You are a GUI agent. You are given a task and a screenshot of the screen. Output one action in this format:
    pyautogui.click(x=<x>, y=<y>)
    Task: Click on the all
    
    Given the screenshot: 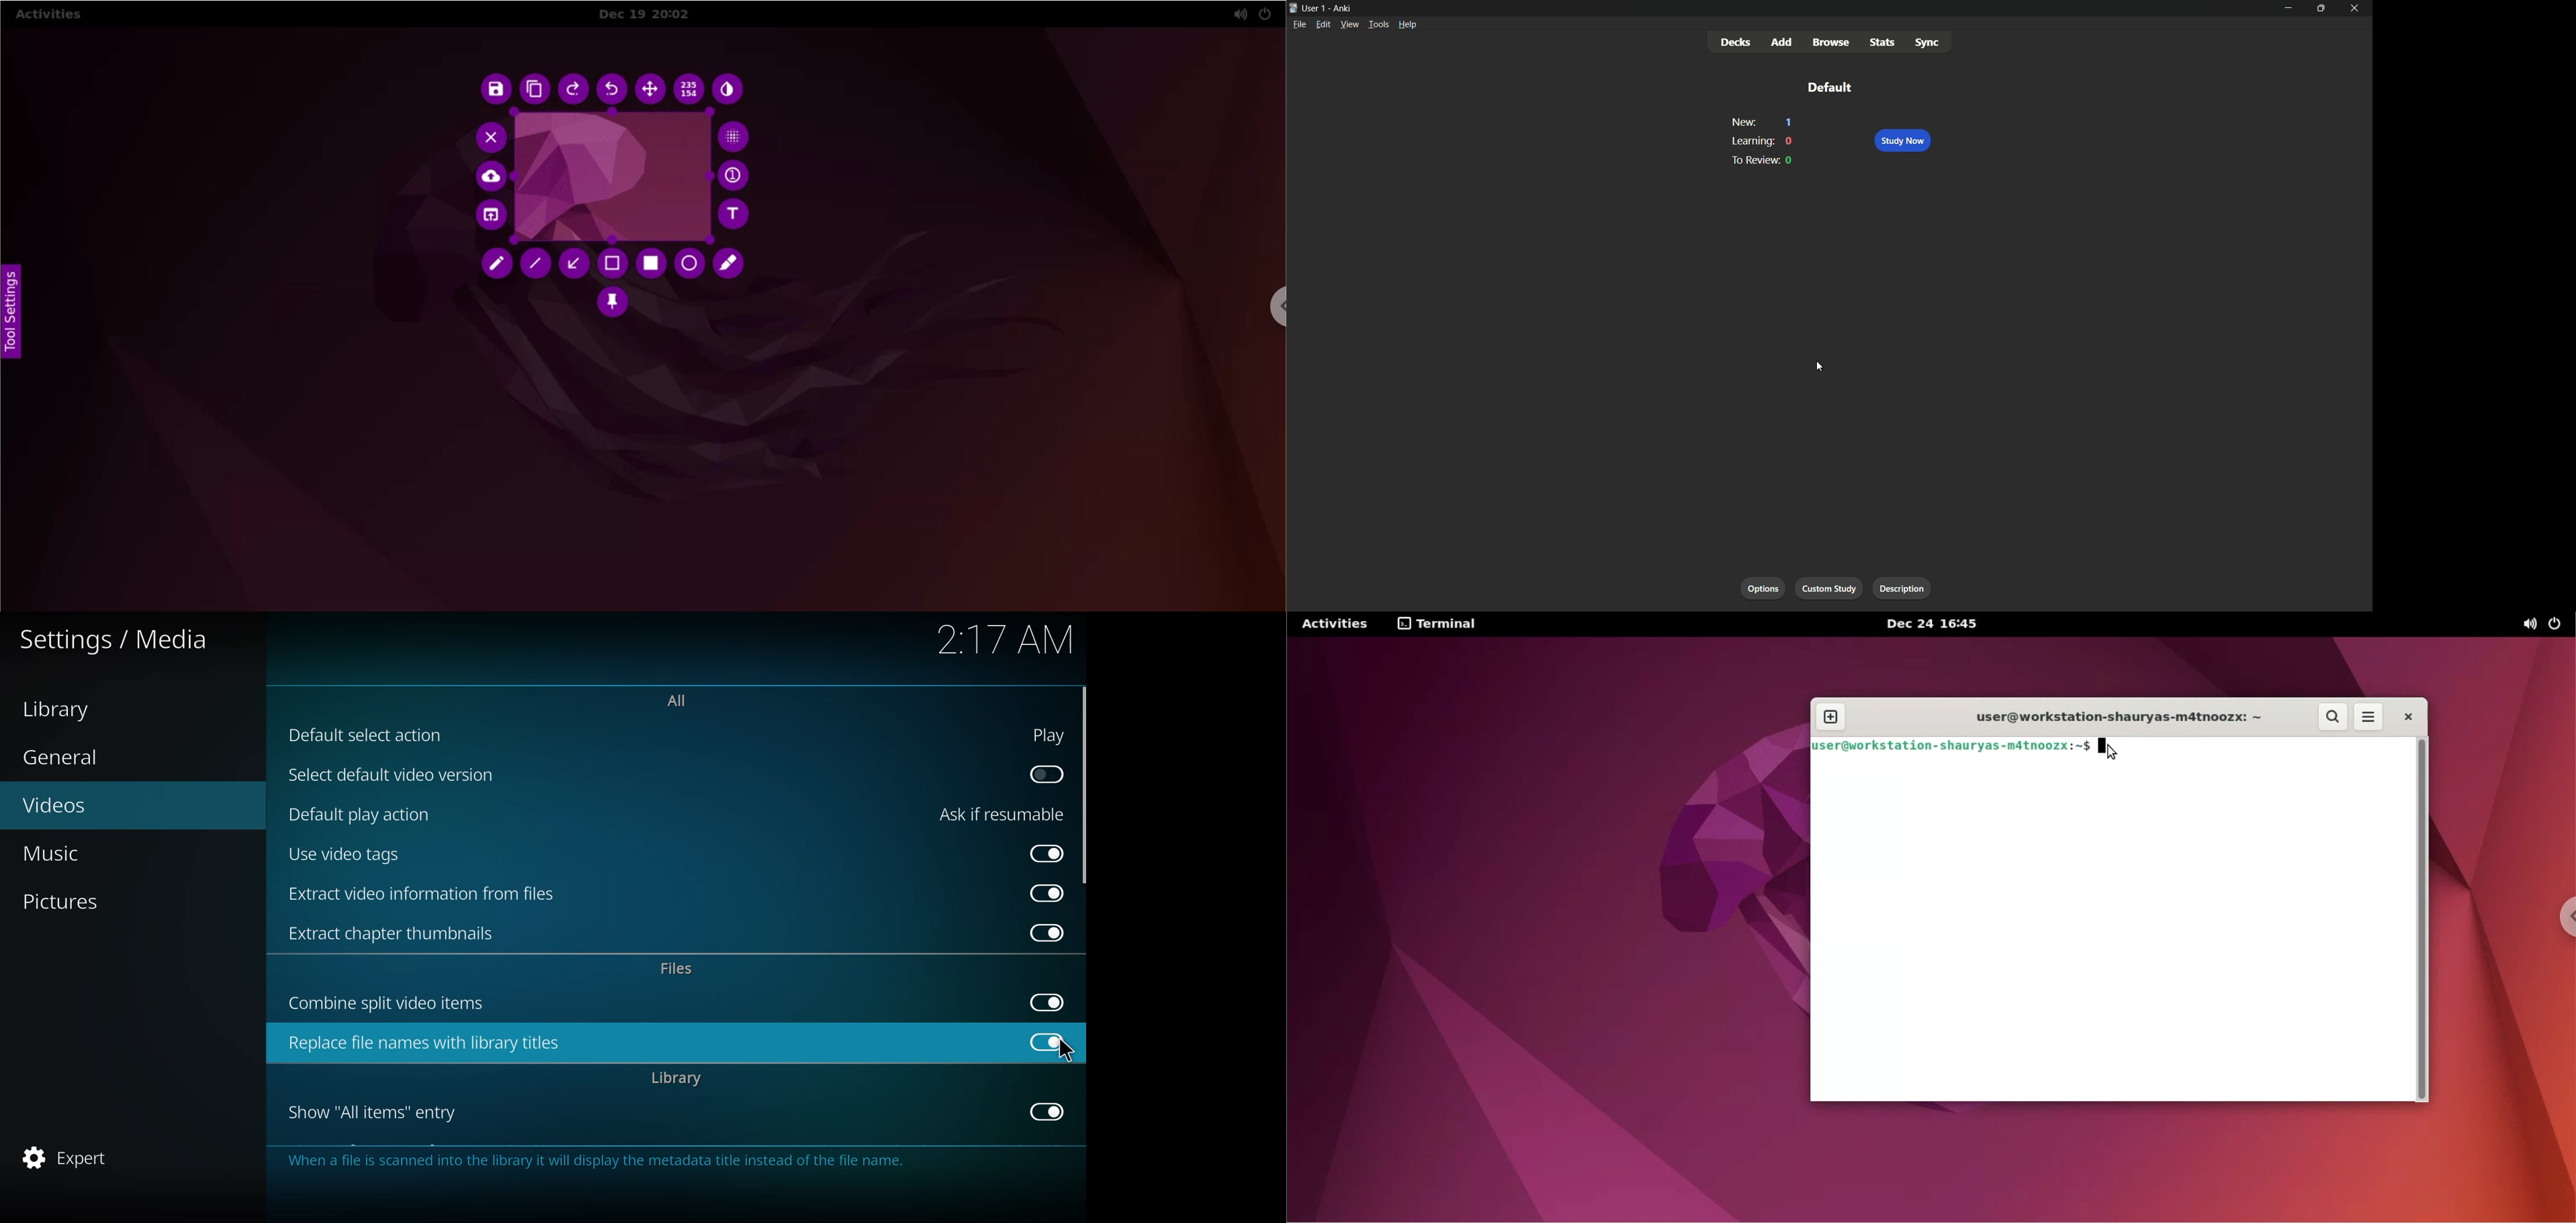 What is the action you would take?
    pyautogui.click(x=677, y=699)
    